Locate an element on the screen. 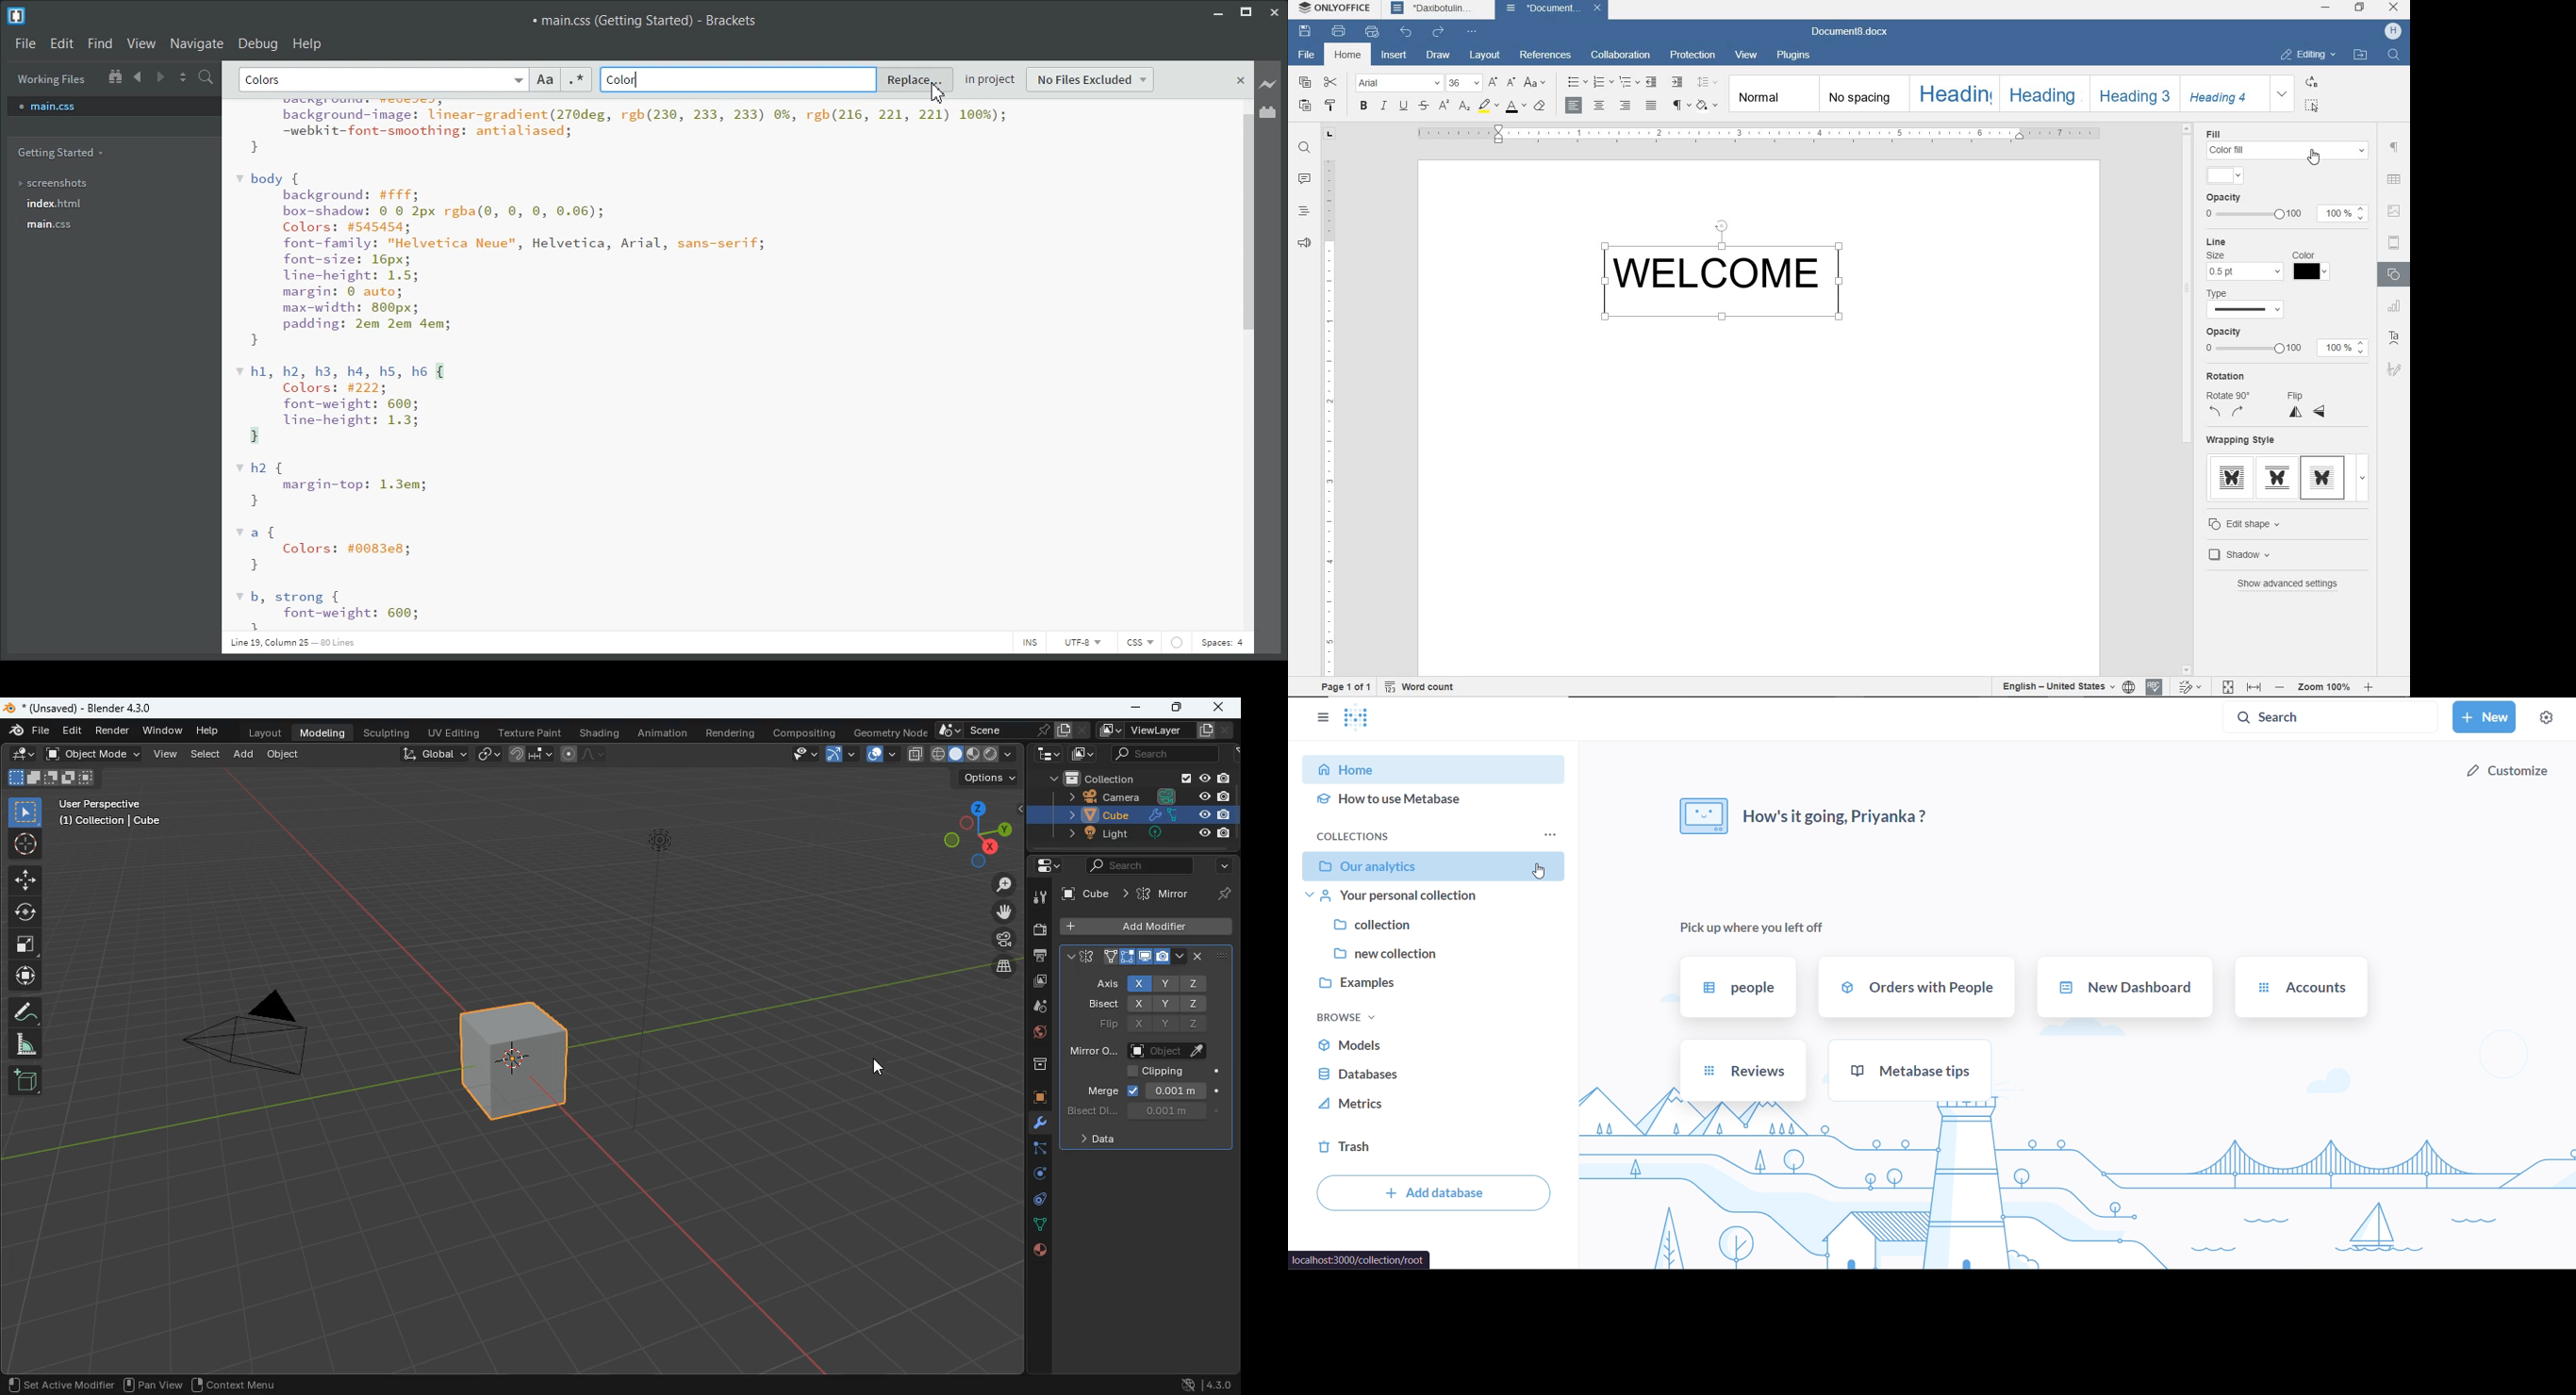  ALIGN CENTER is located at coordinates (1600, 106).